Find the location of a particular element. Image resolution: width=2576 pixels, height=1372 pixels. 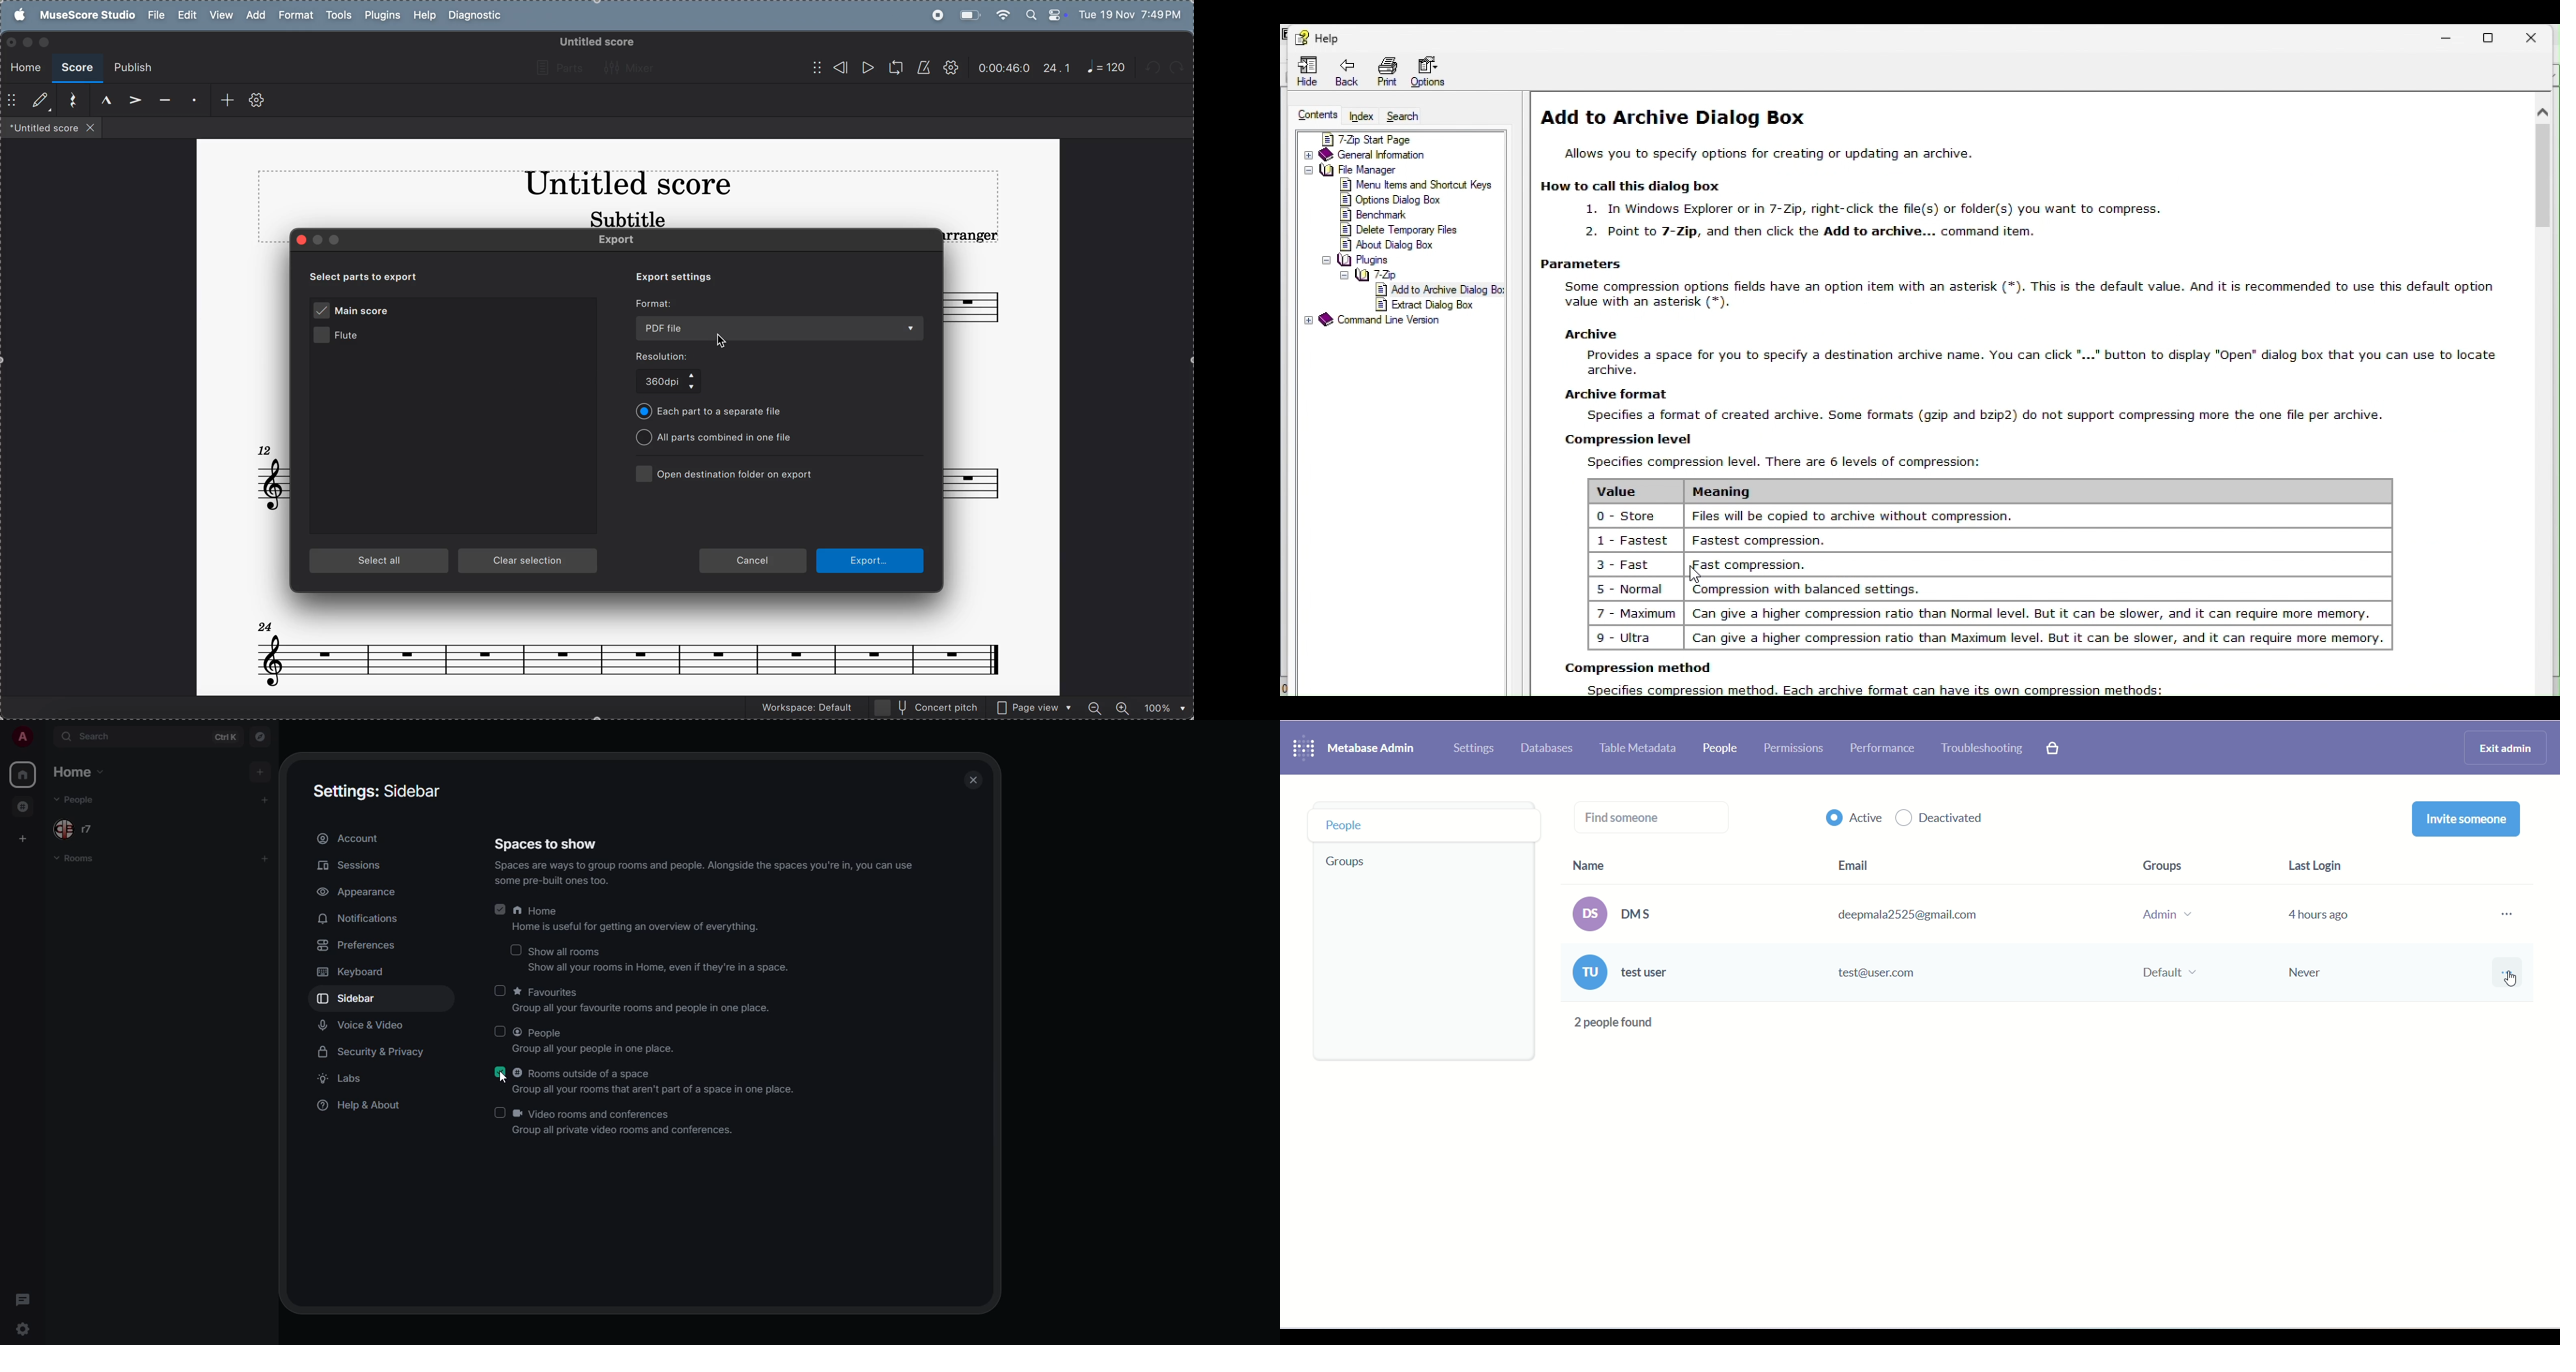

enabled is located at coordinates (500, 1071).